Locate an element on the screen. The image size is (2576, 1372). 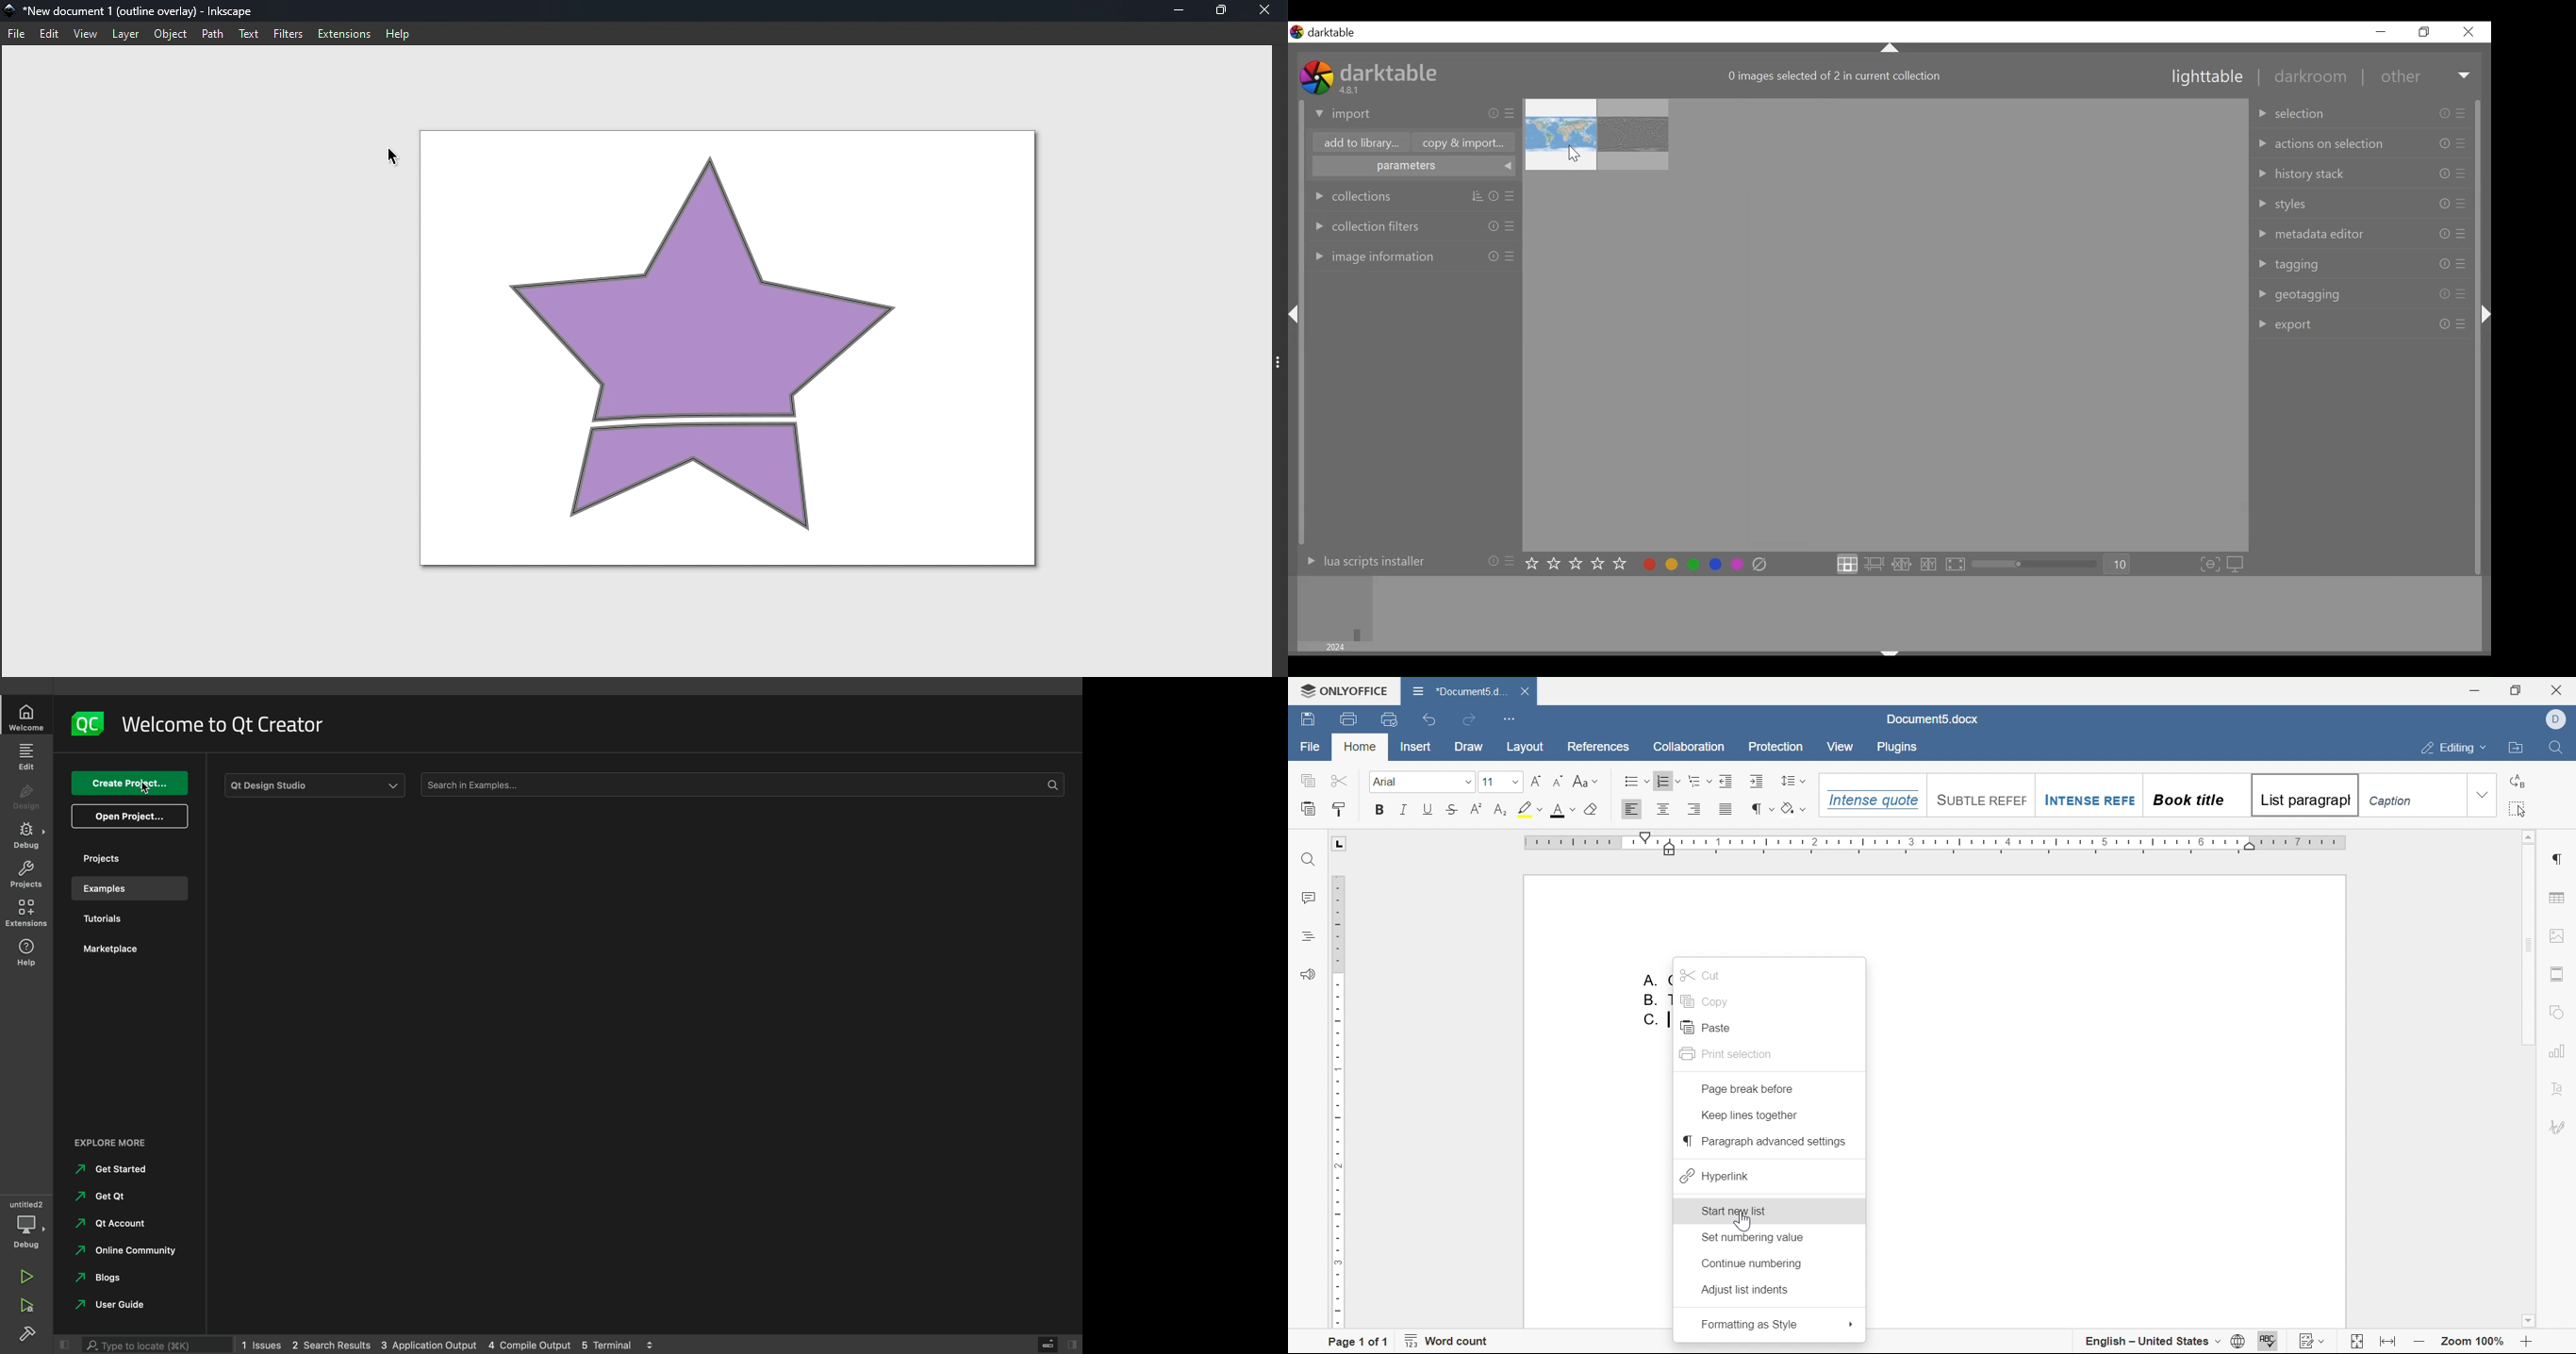
Cursor is located at coordinates (389, 158).